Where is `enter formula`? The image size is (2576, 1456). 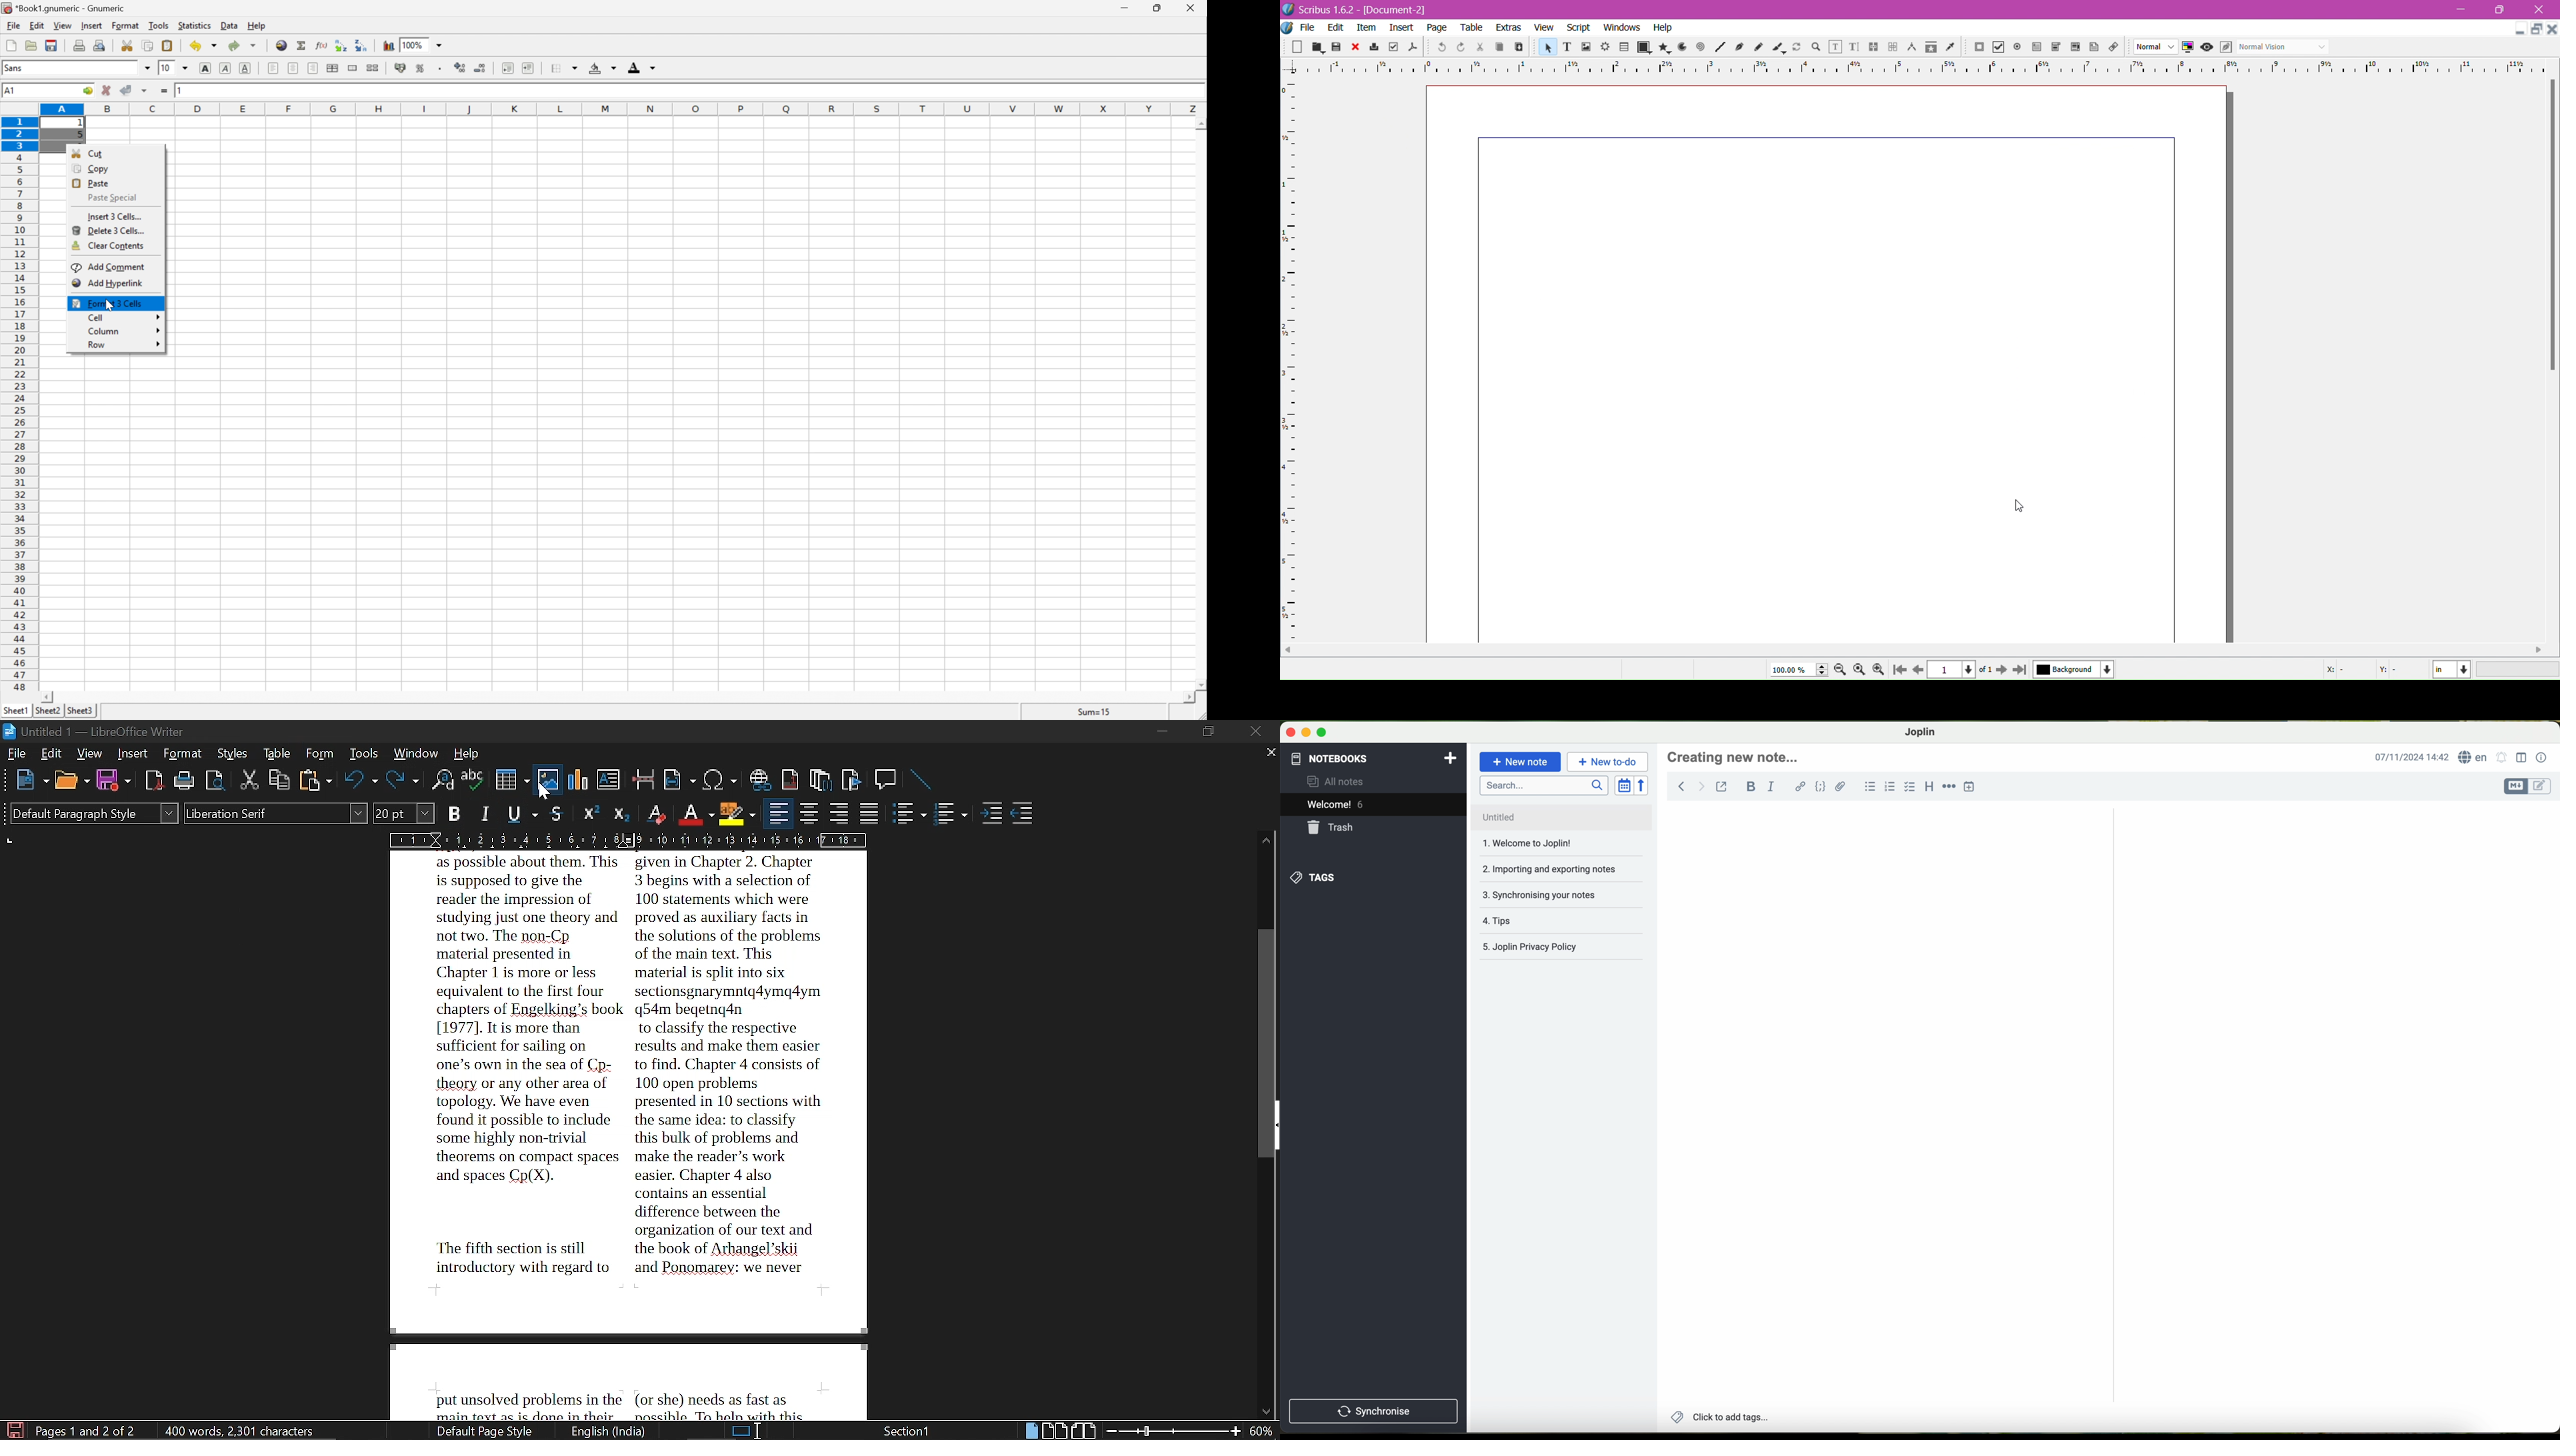
enter formula is located at coordinates (165, 91).